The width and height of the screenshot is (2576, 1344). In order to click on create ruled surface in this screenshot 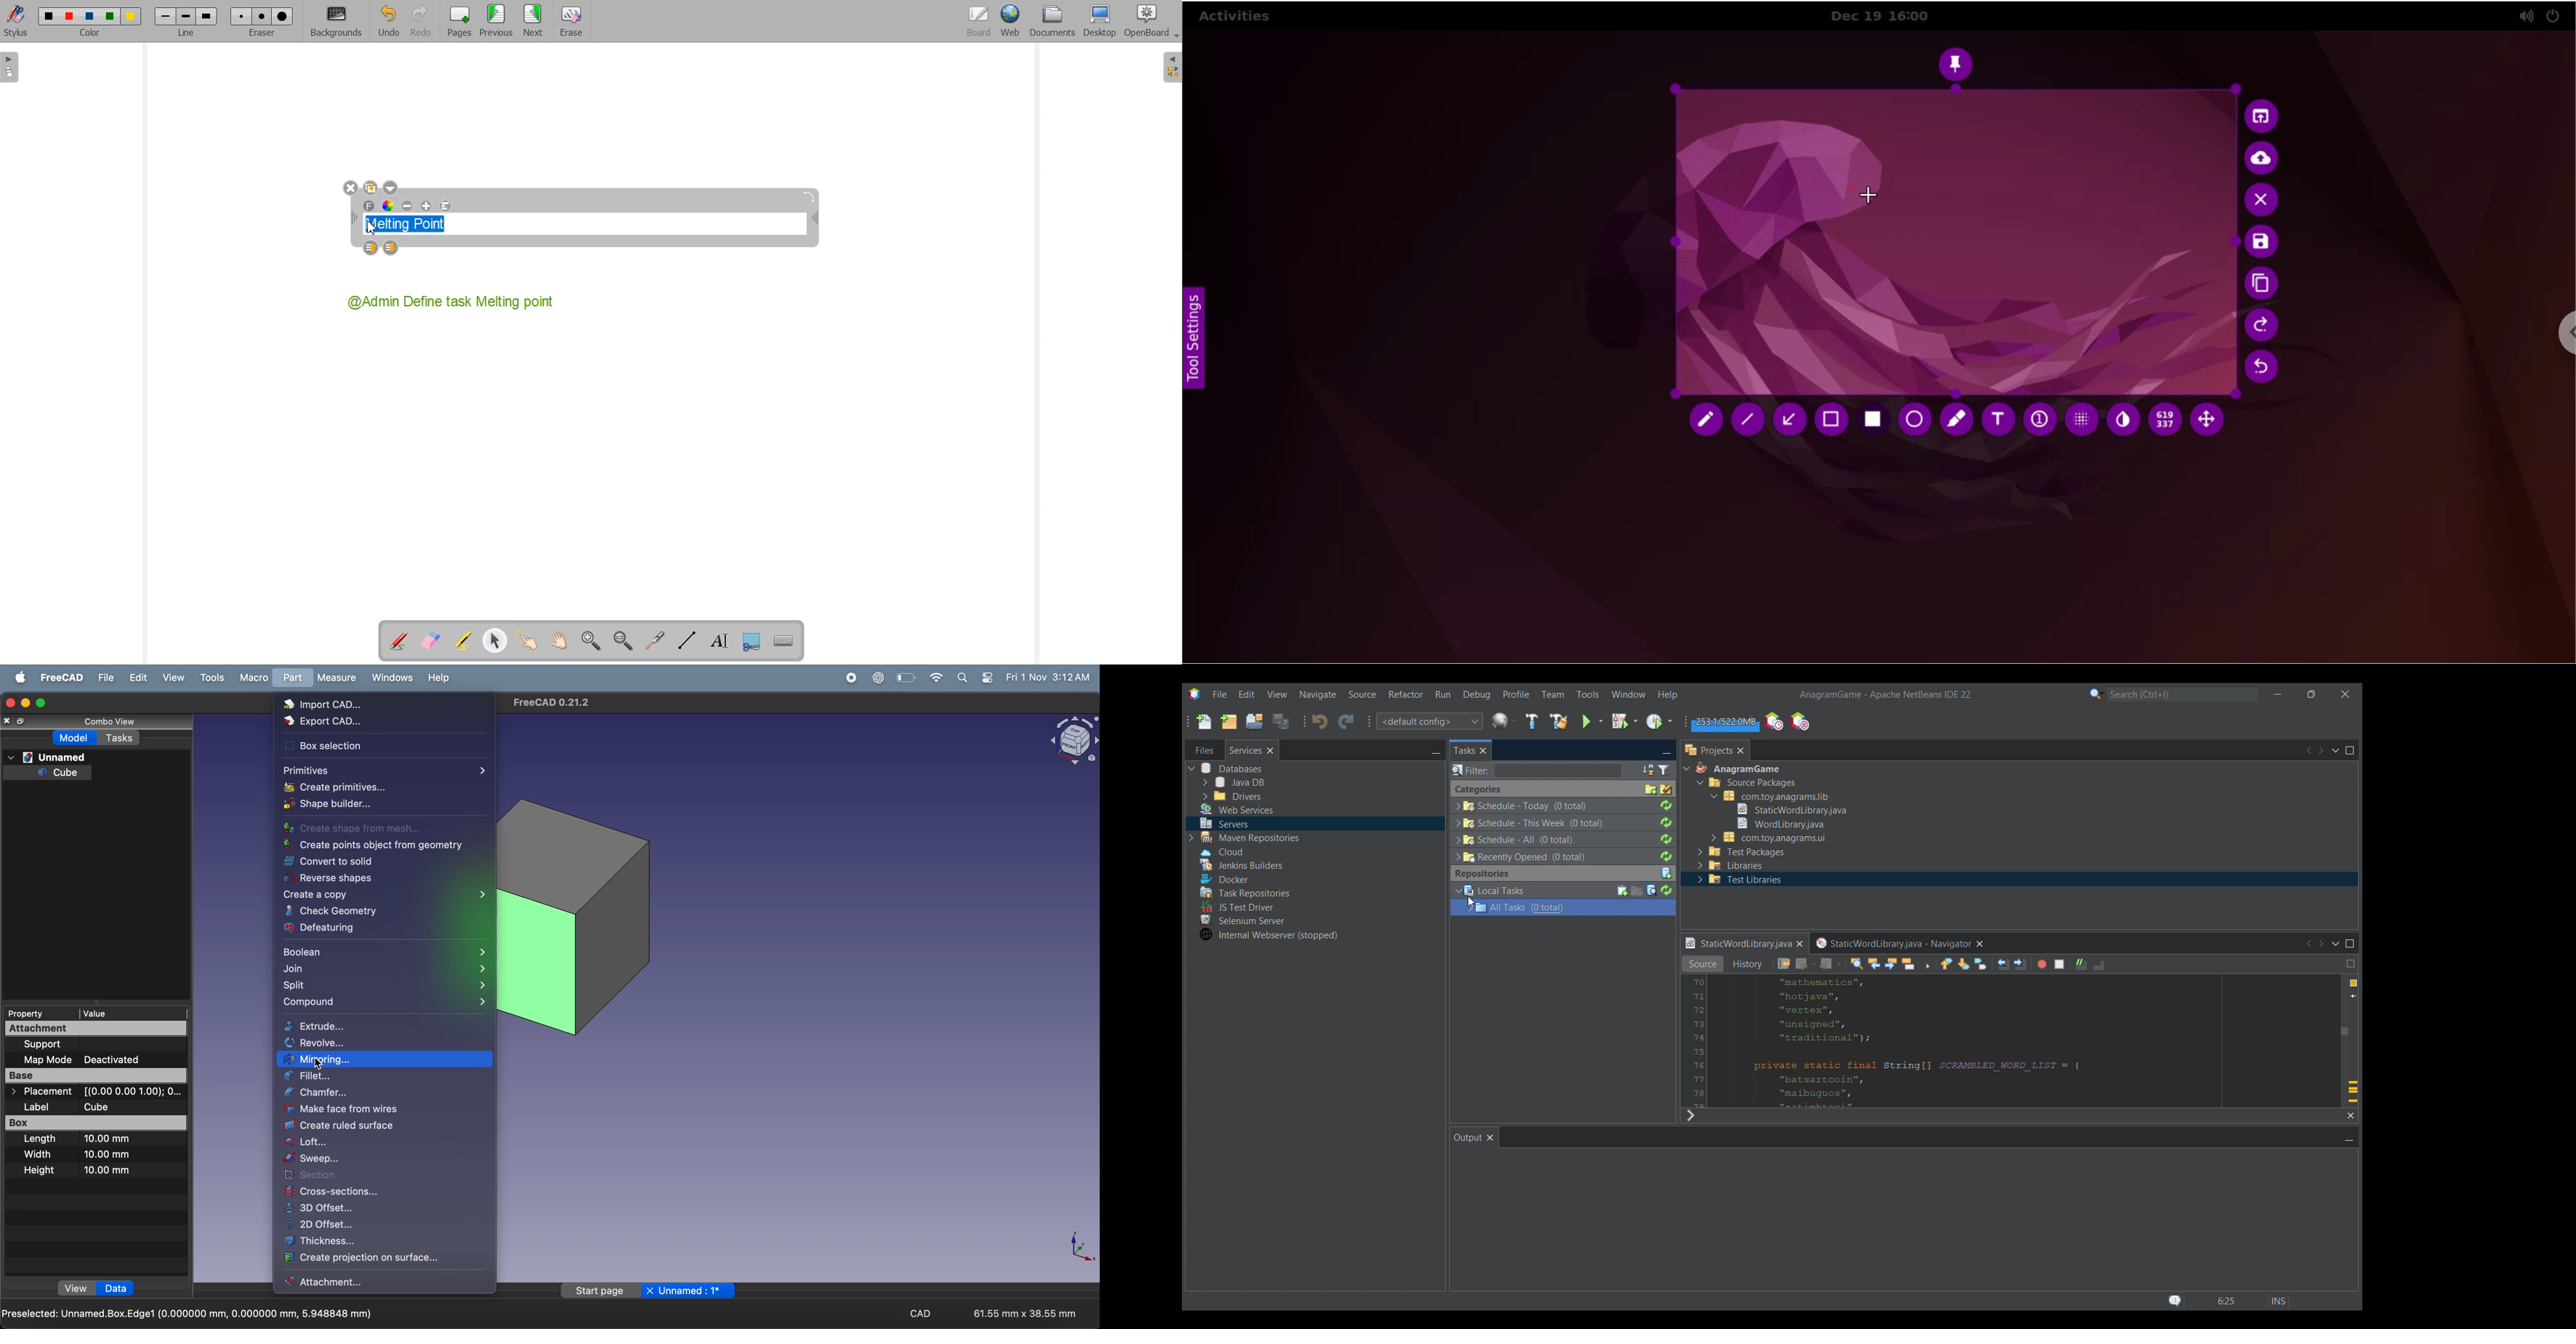, I will do `click(380, 1126)`.